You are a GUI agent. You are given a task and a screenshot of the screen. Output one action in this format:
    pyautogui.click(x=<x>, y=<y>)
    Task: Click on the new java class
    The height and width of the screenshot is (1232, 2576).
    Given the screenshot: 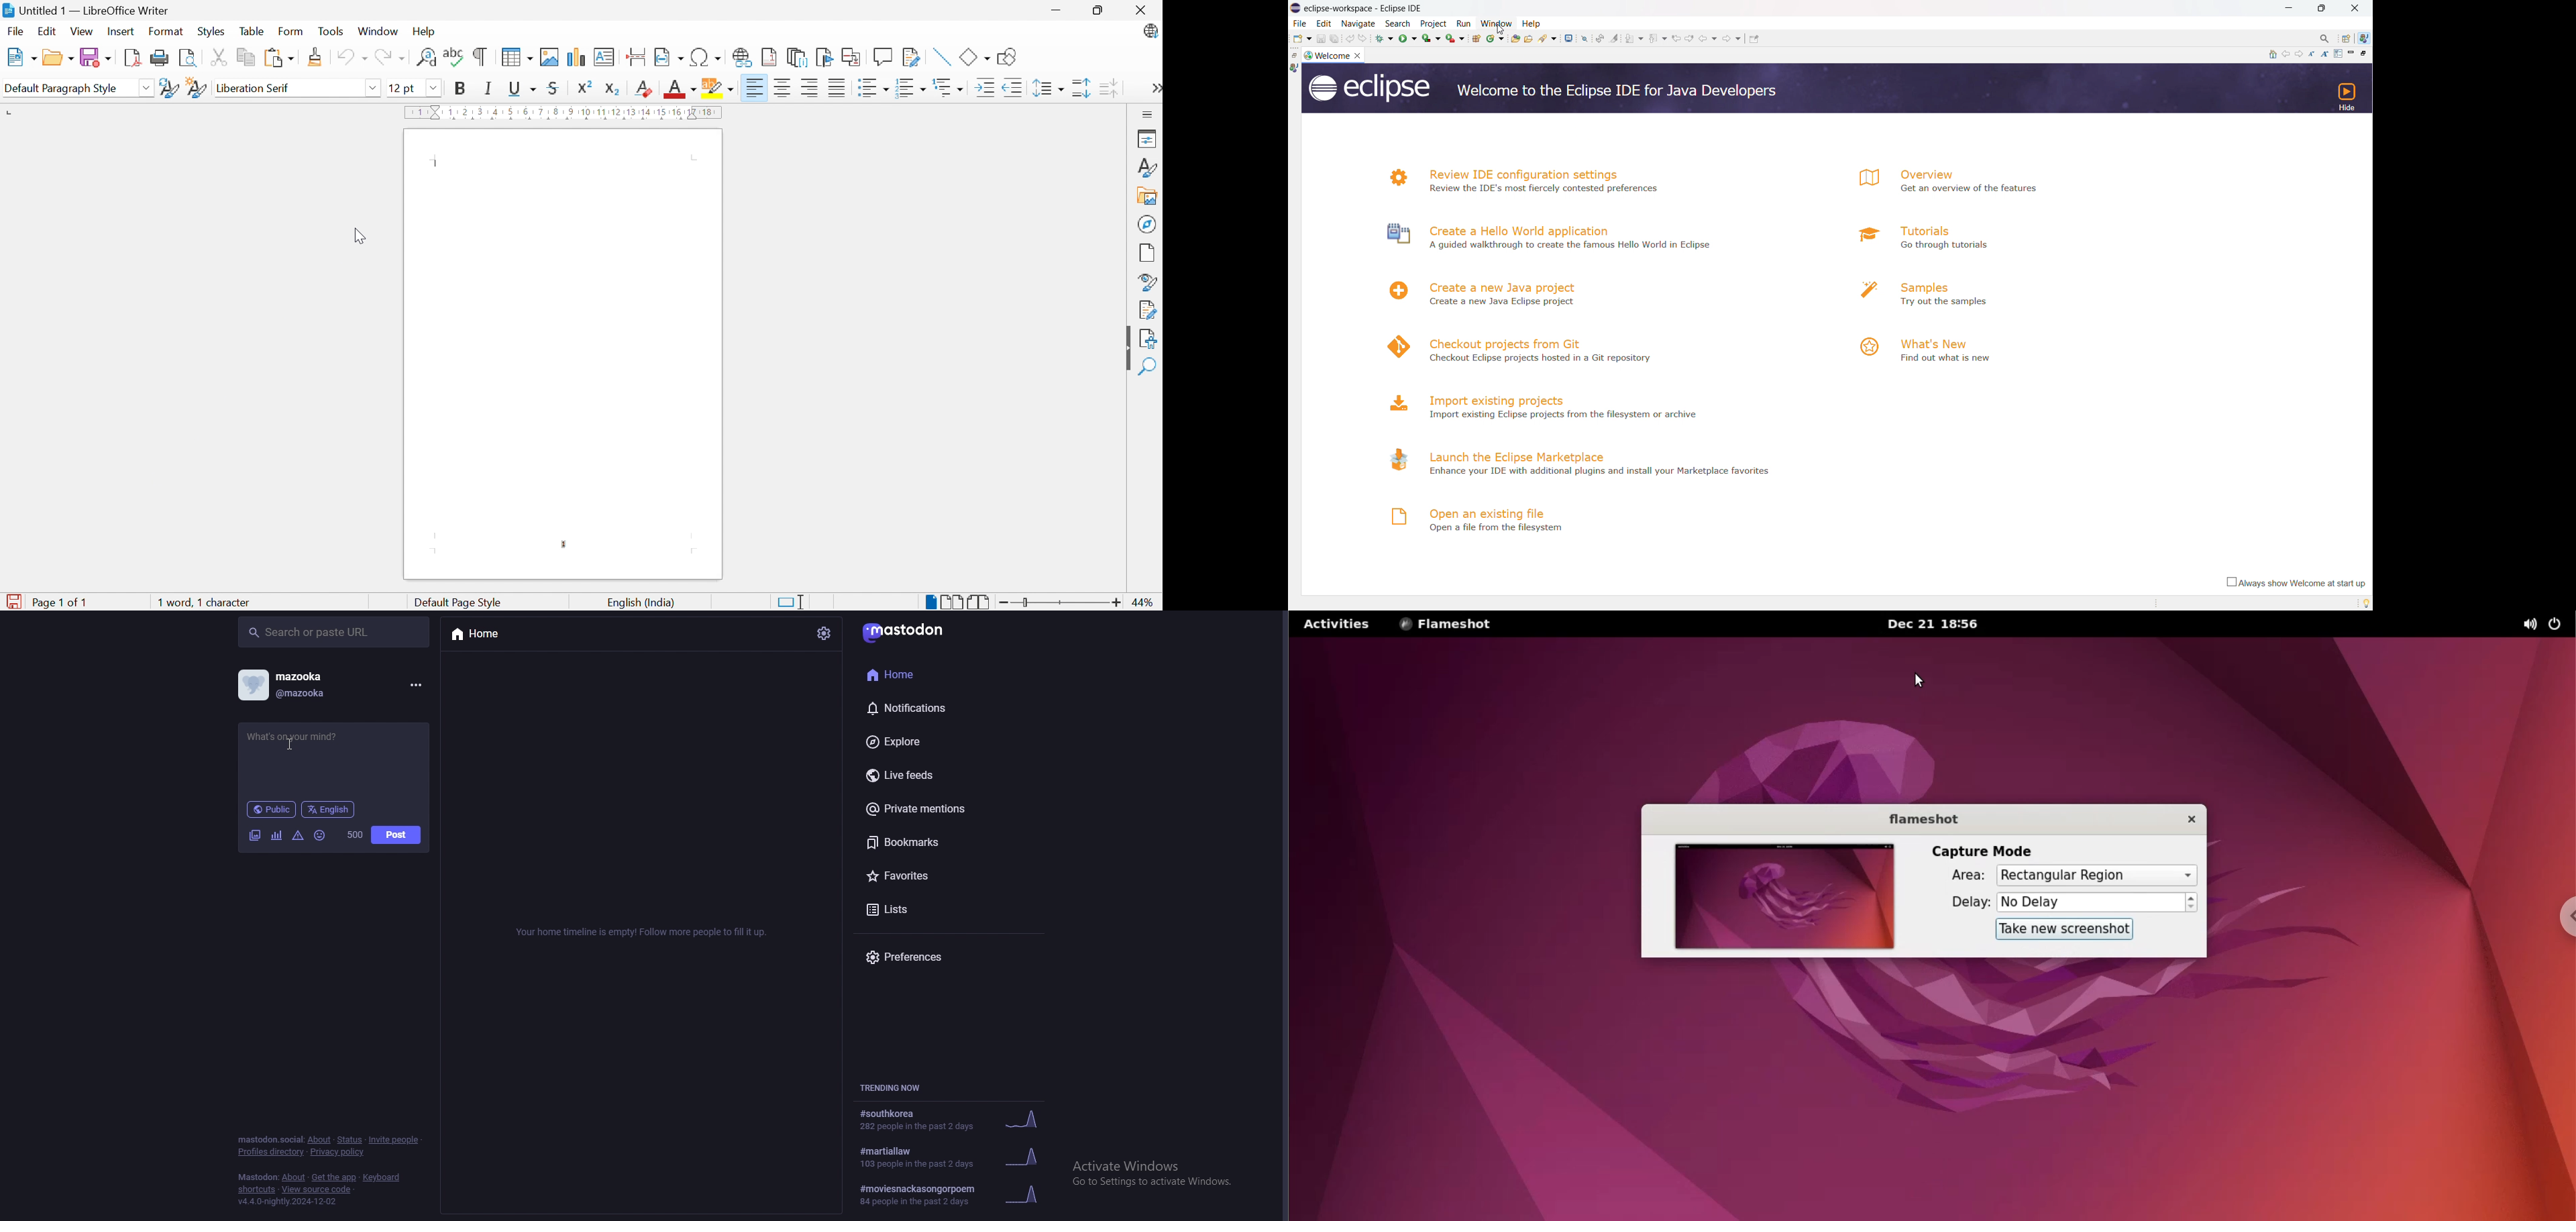 What is the action you would take?
    pyautogui.click(x=1495, y=38)
    